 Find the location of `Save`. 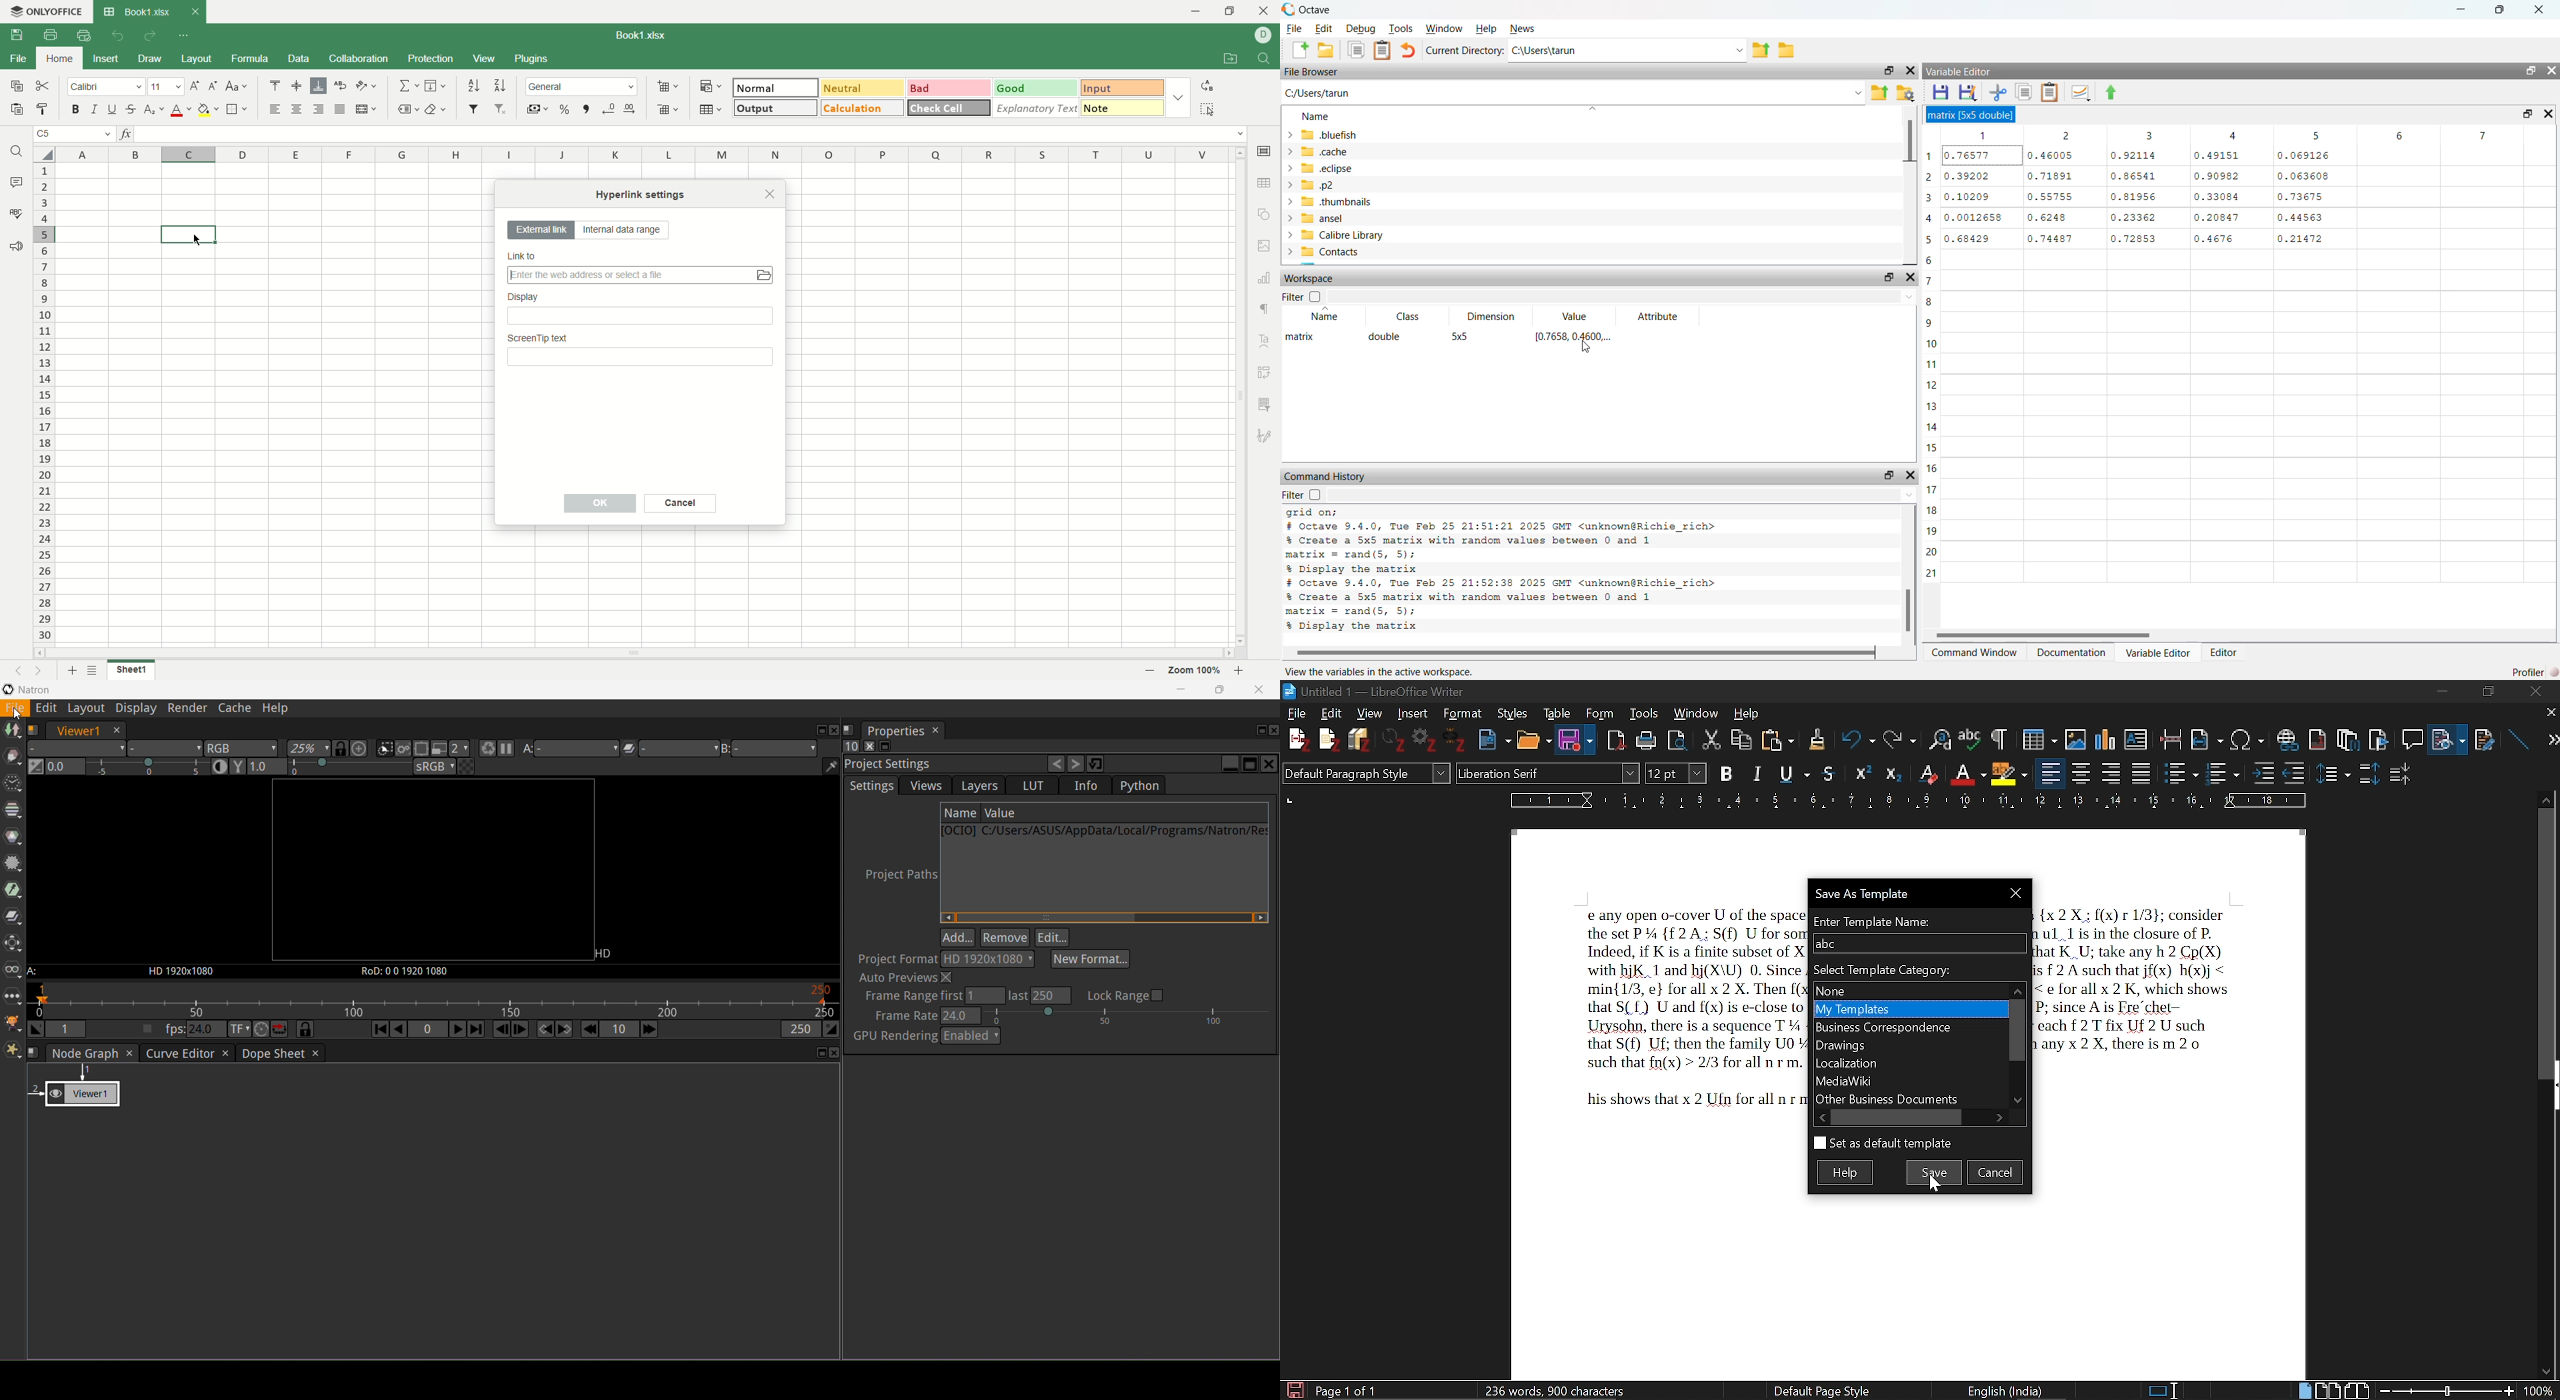

Save is located at coordinates (1934, 1171).